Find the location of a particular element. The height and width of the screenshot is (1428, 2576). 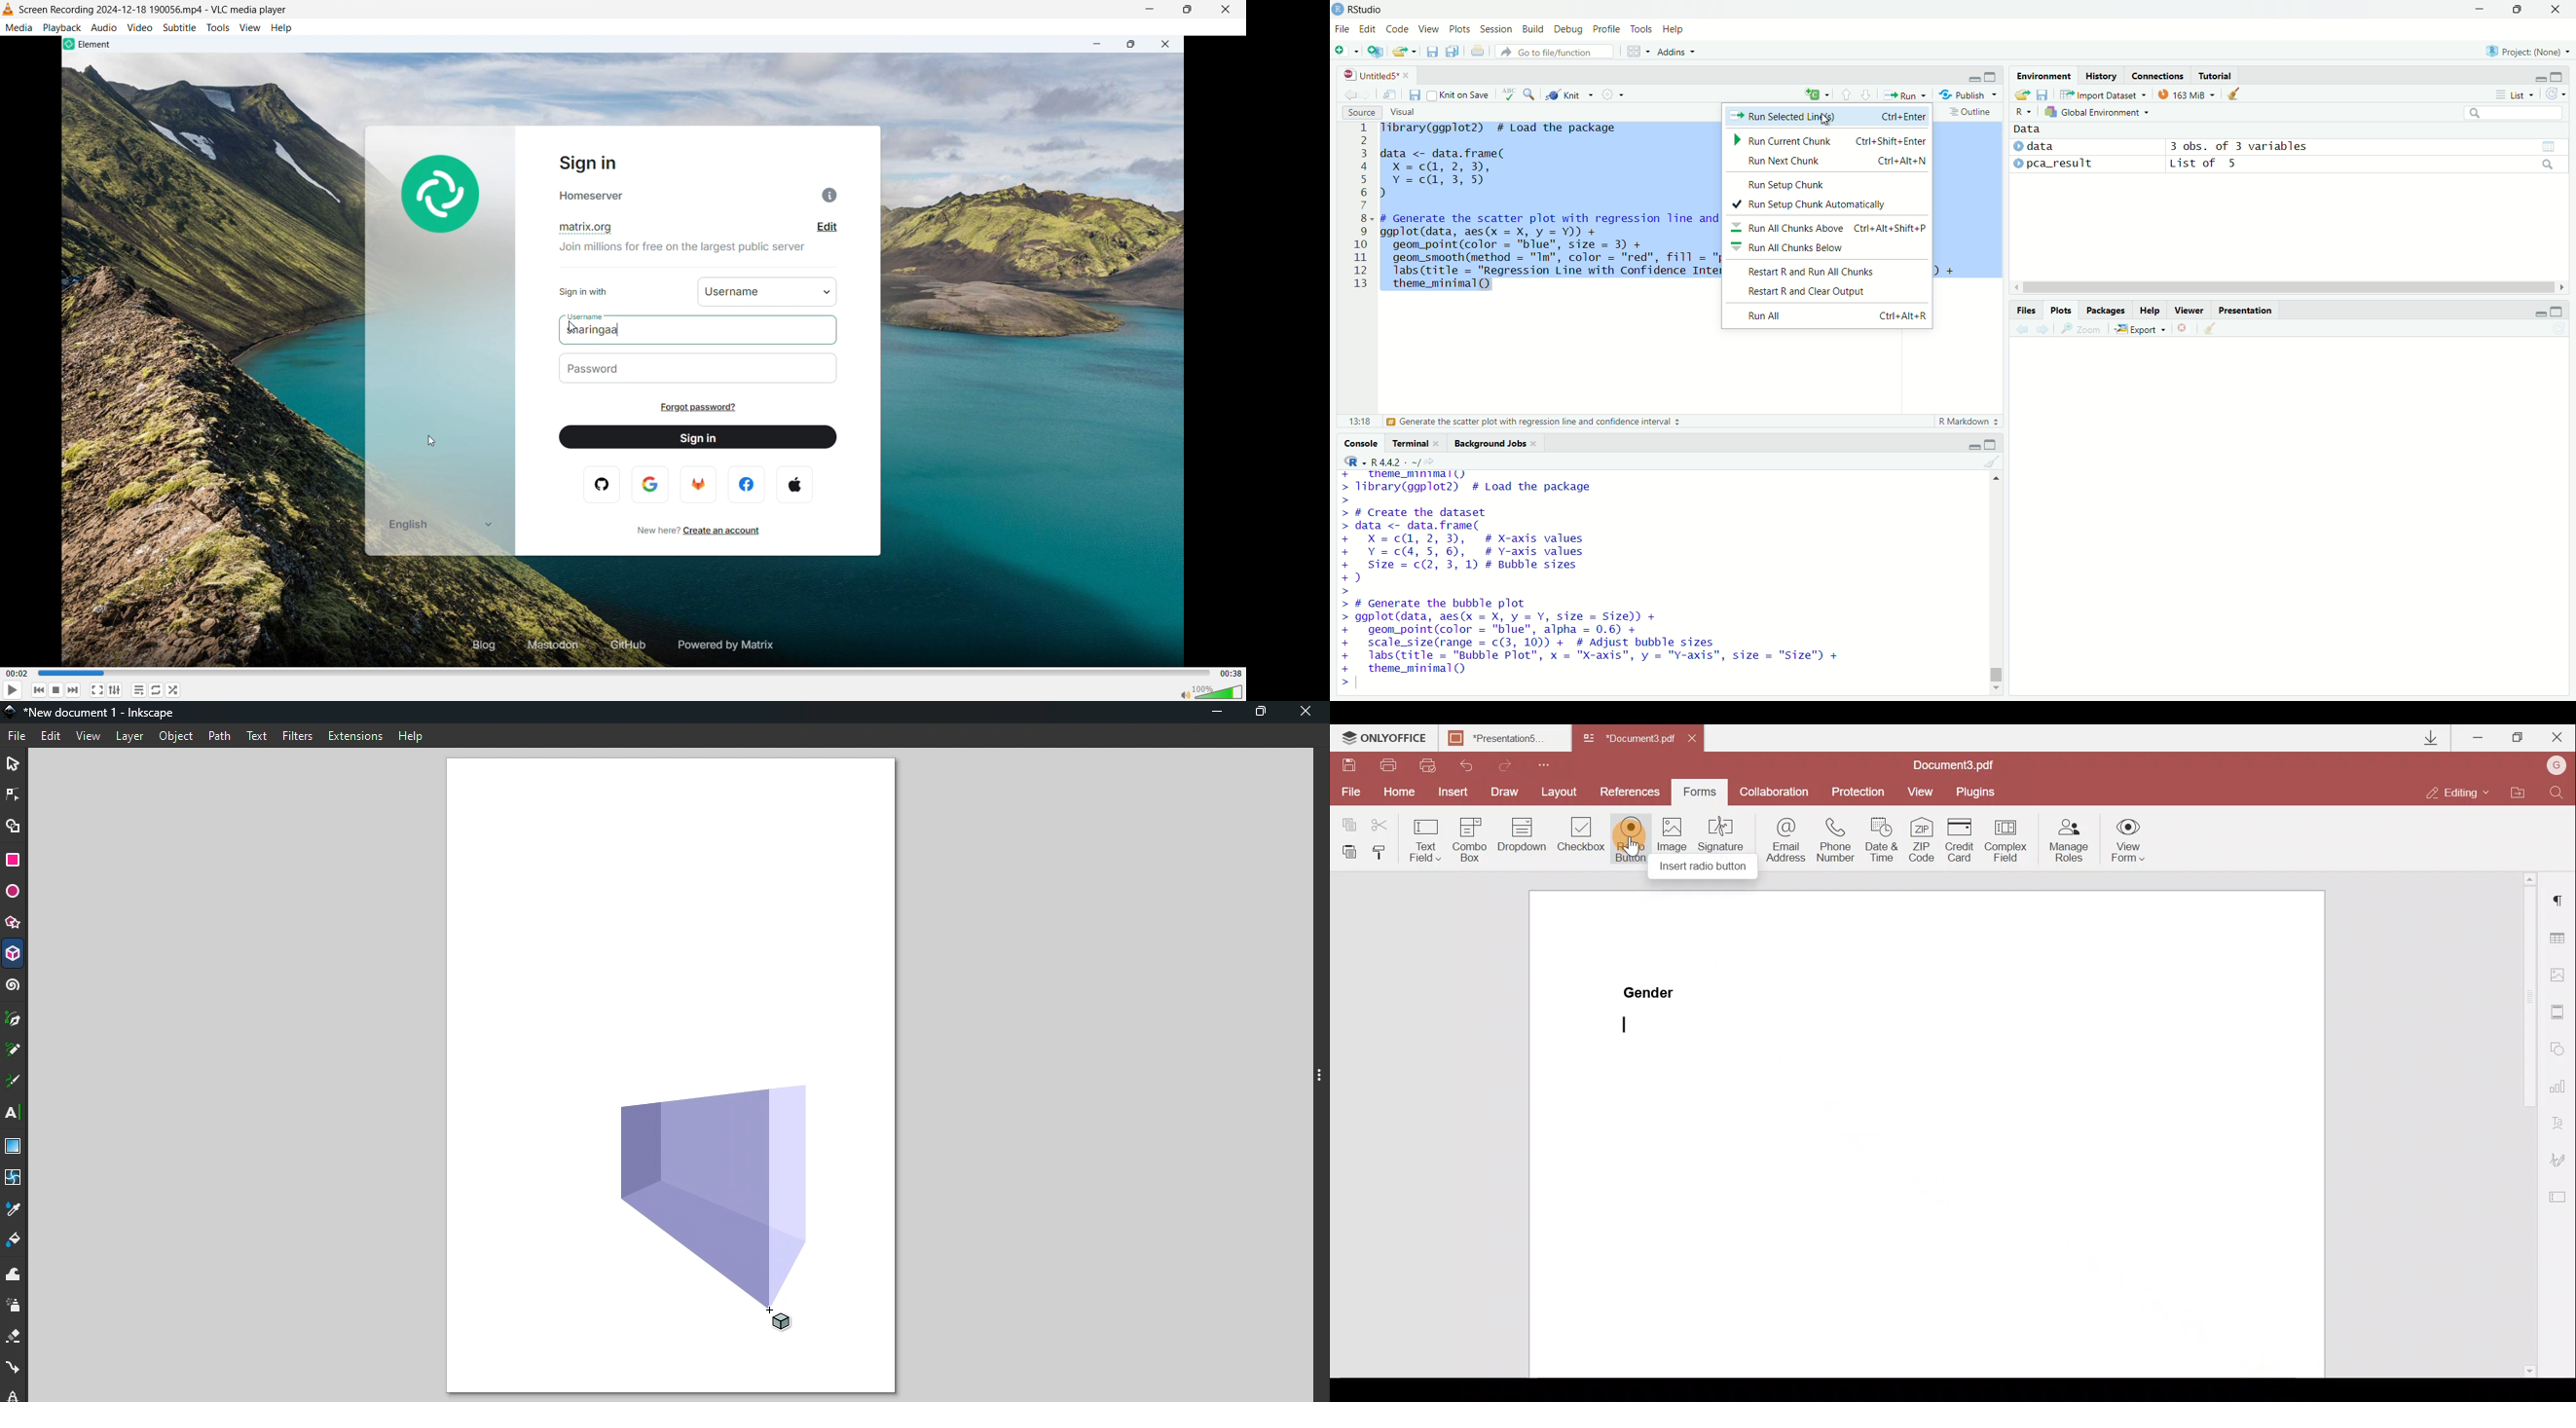

Source is located at coordinates (1360, 112).